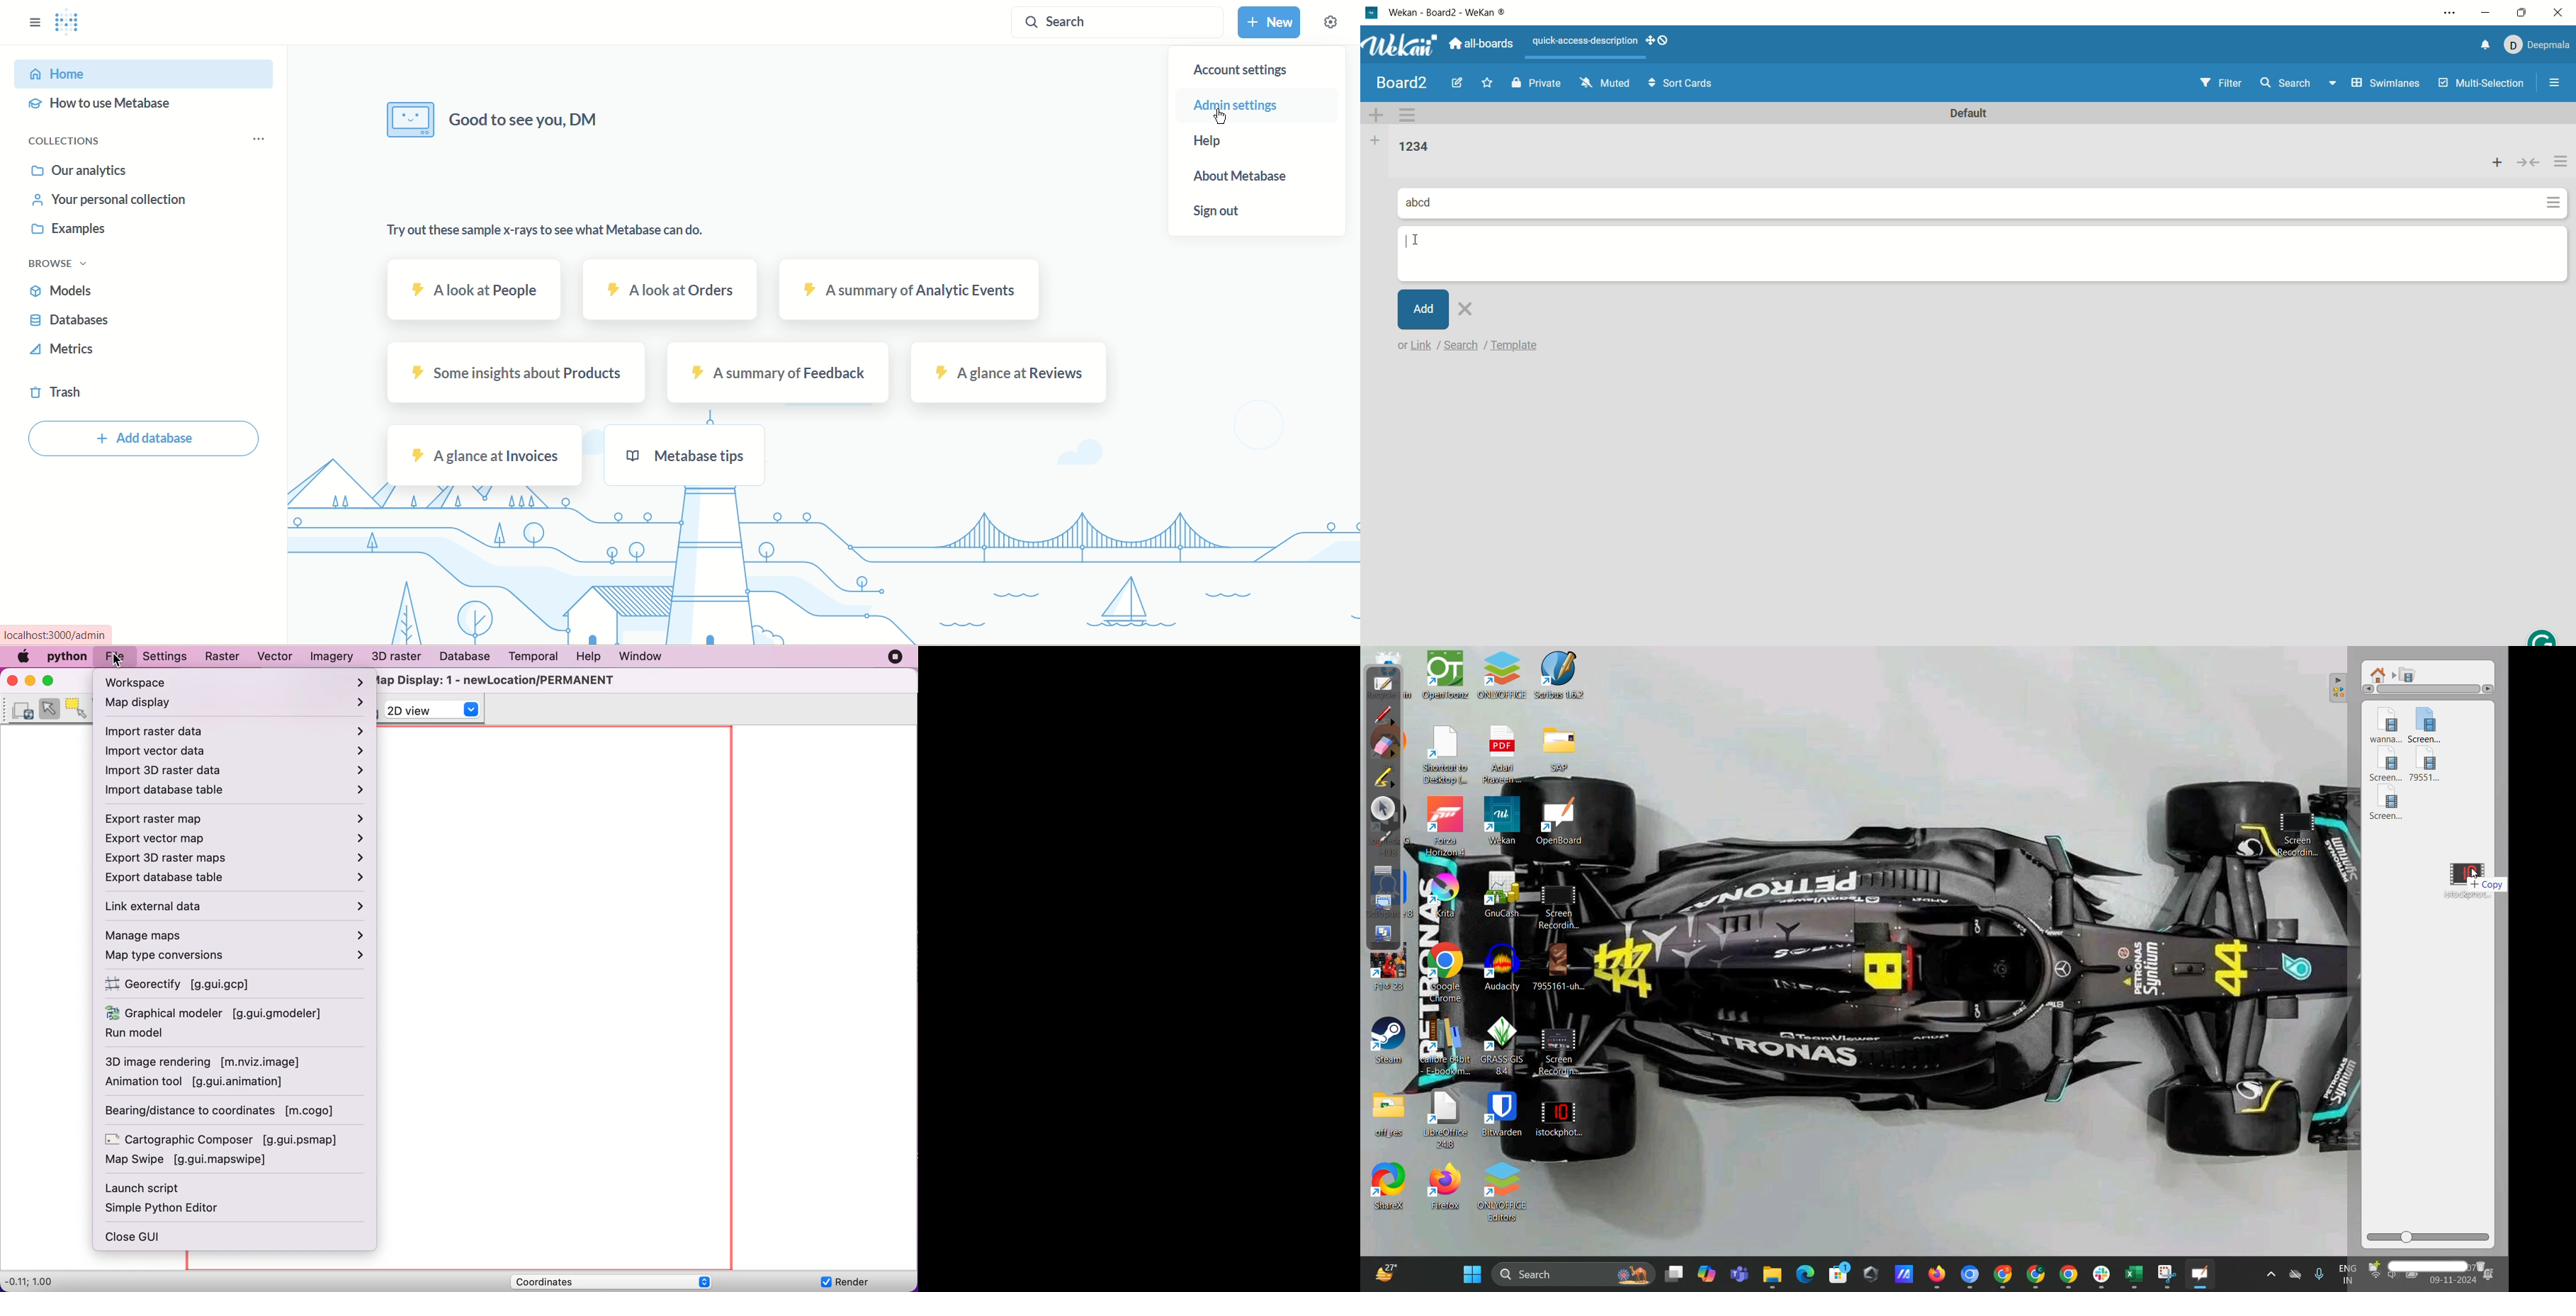 This screenshot has height=1316, width=2576. Describe the element at coordinates (142, 75) in the screenshot. I see `home` at that location.